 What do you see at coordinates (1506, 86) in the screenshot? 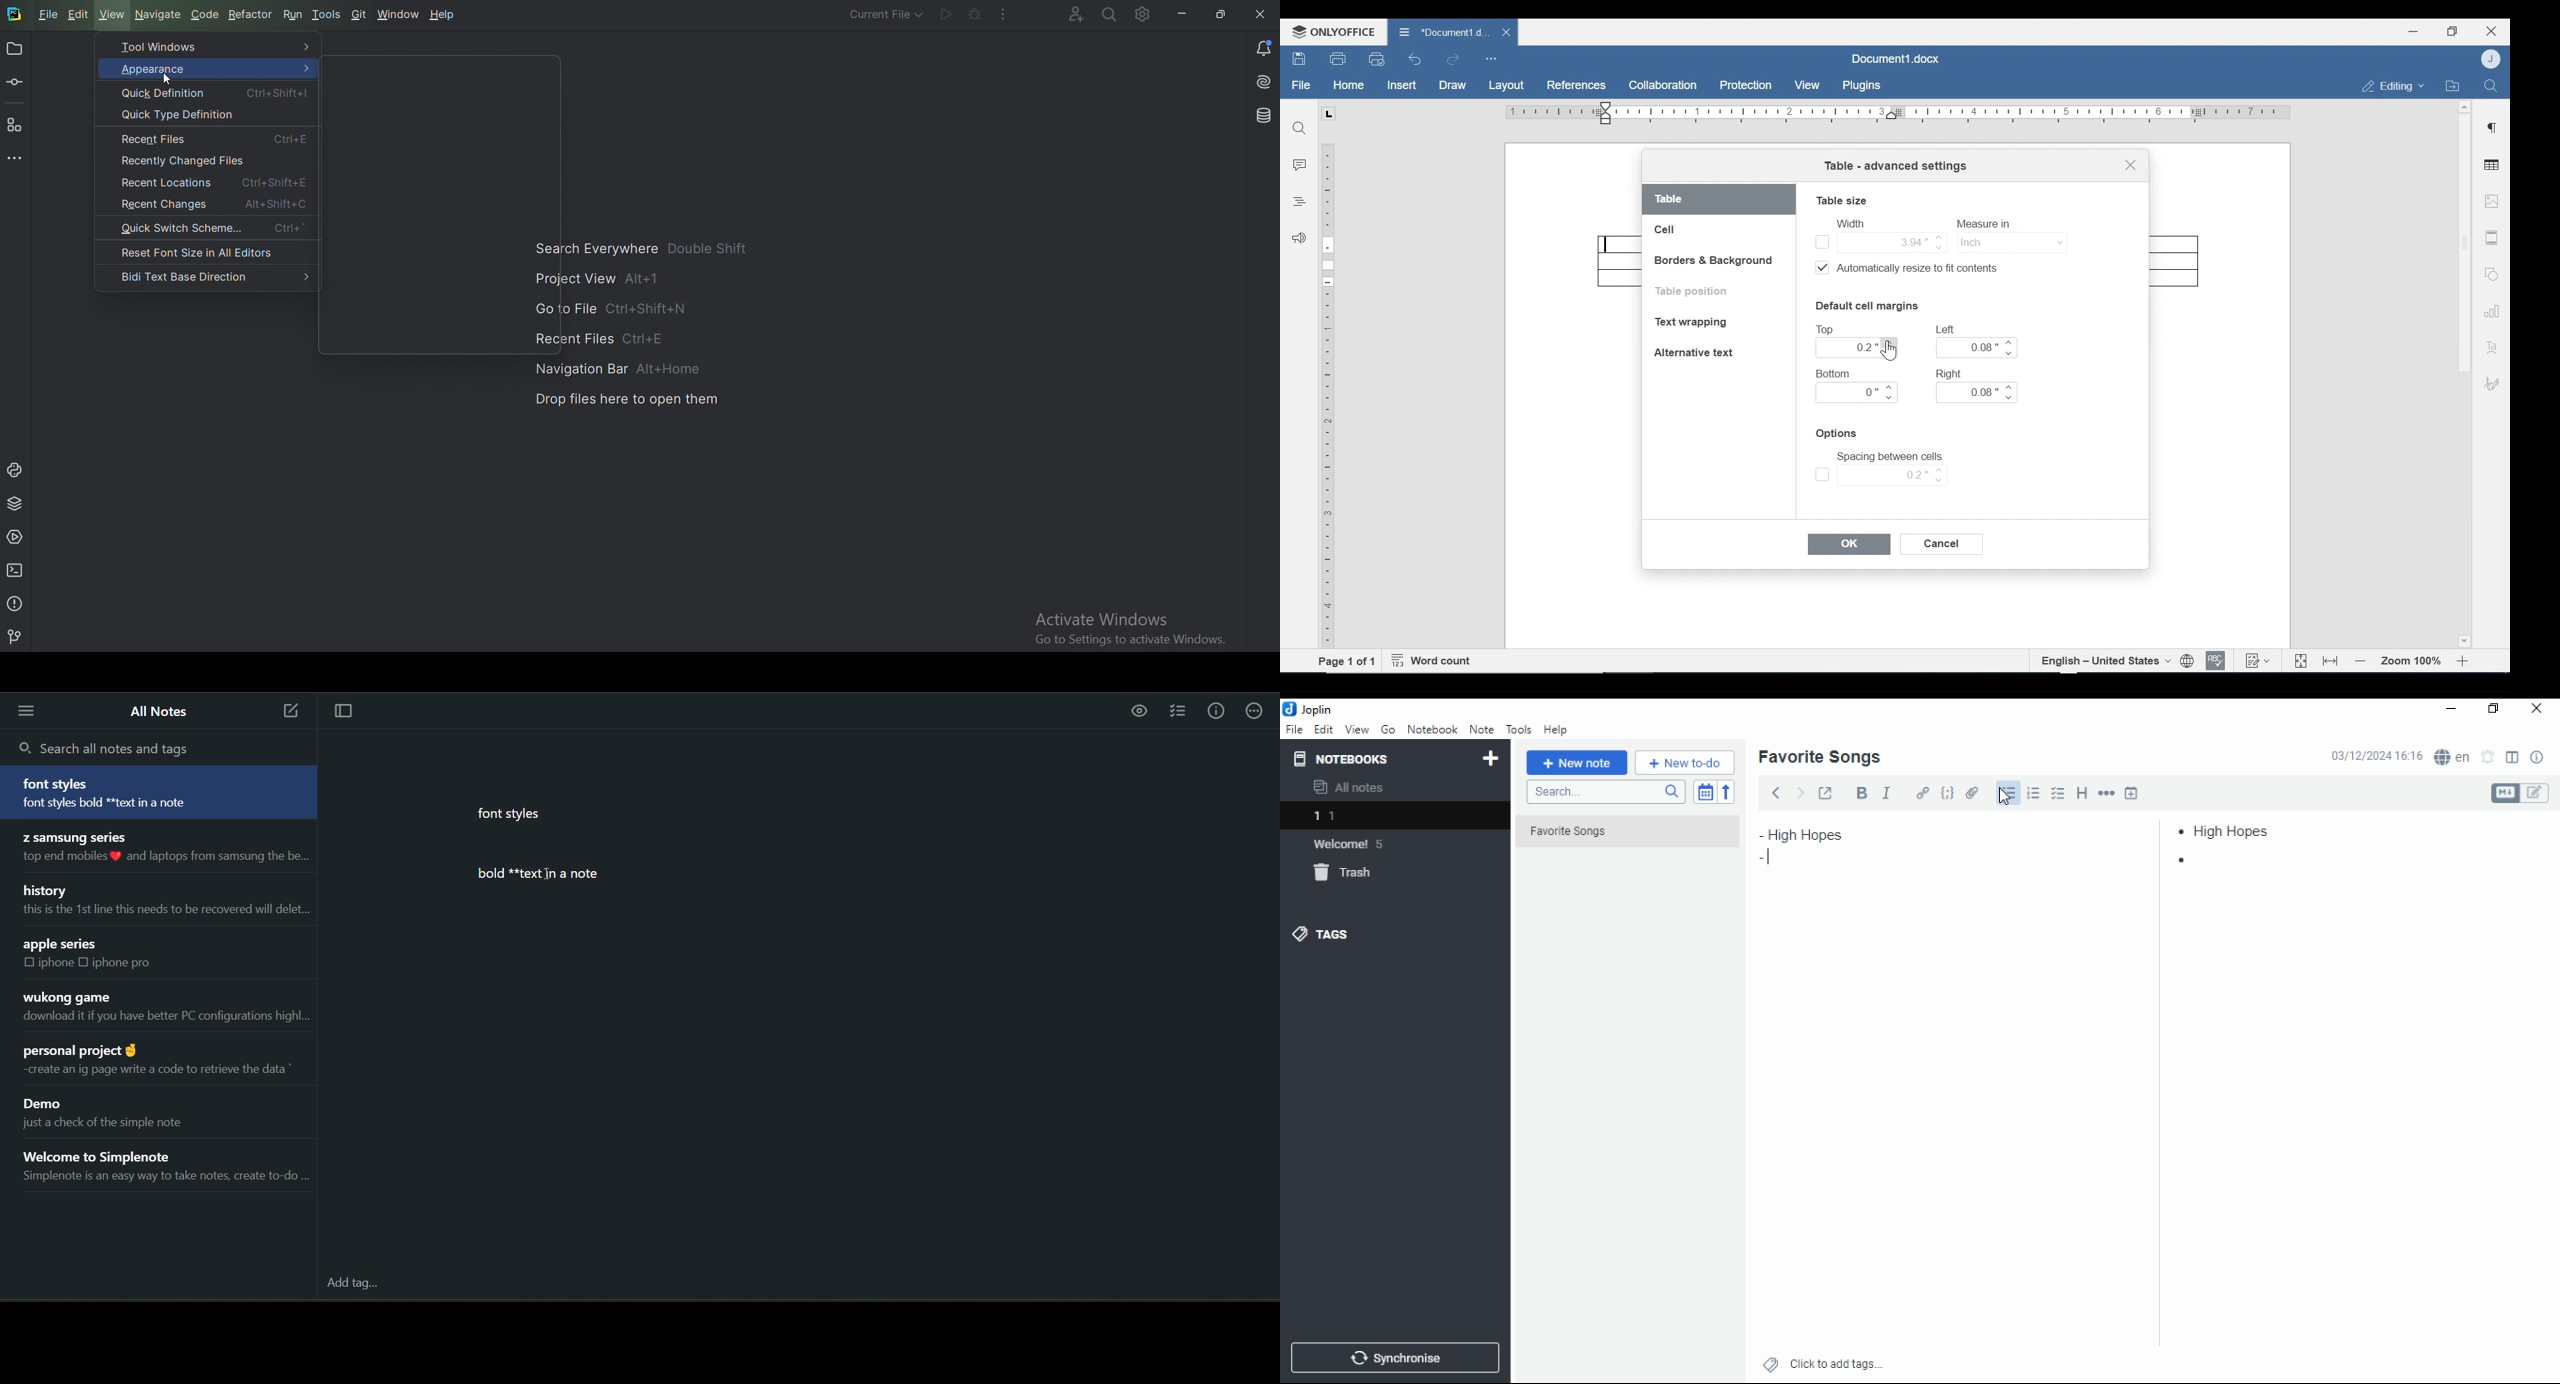
I see `Layout` at bounding box center [1506, 86].